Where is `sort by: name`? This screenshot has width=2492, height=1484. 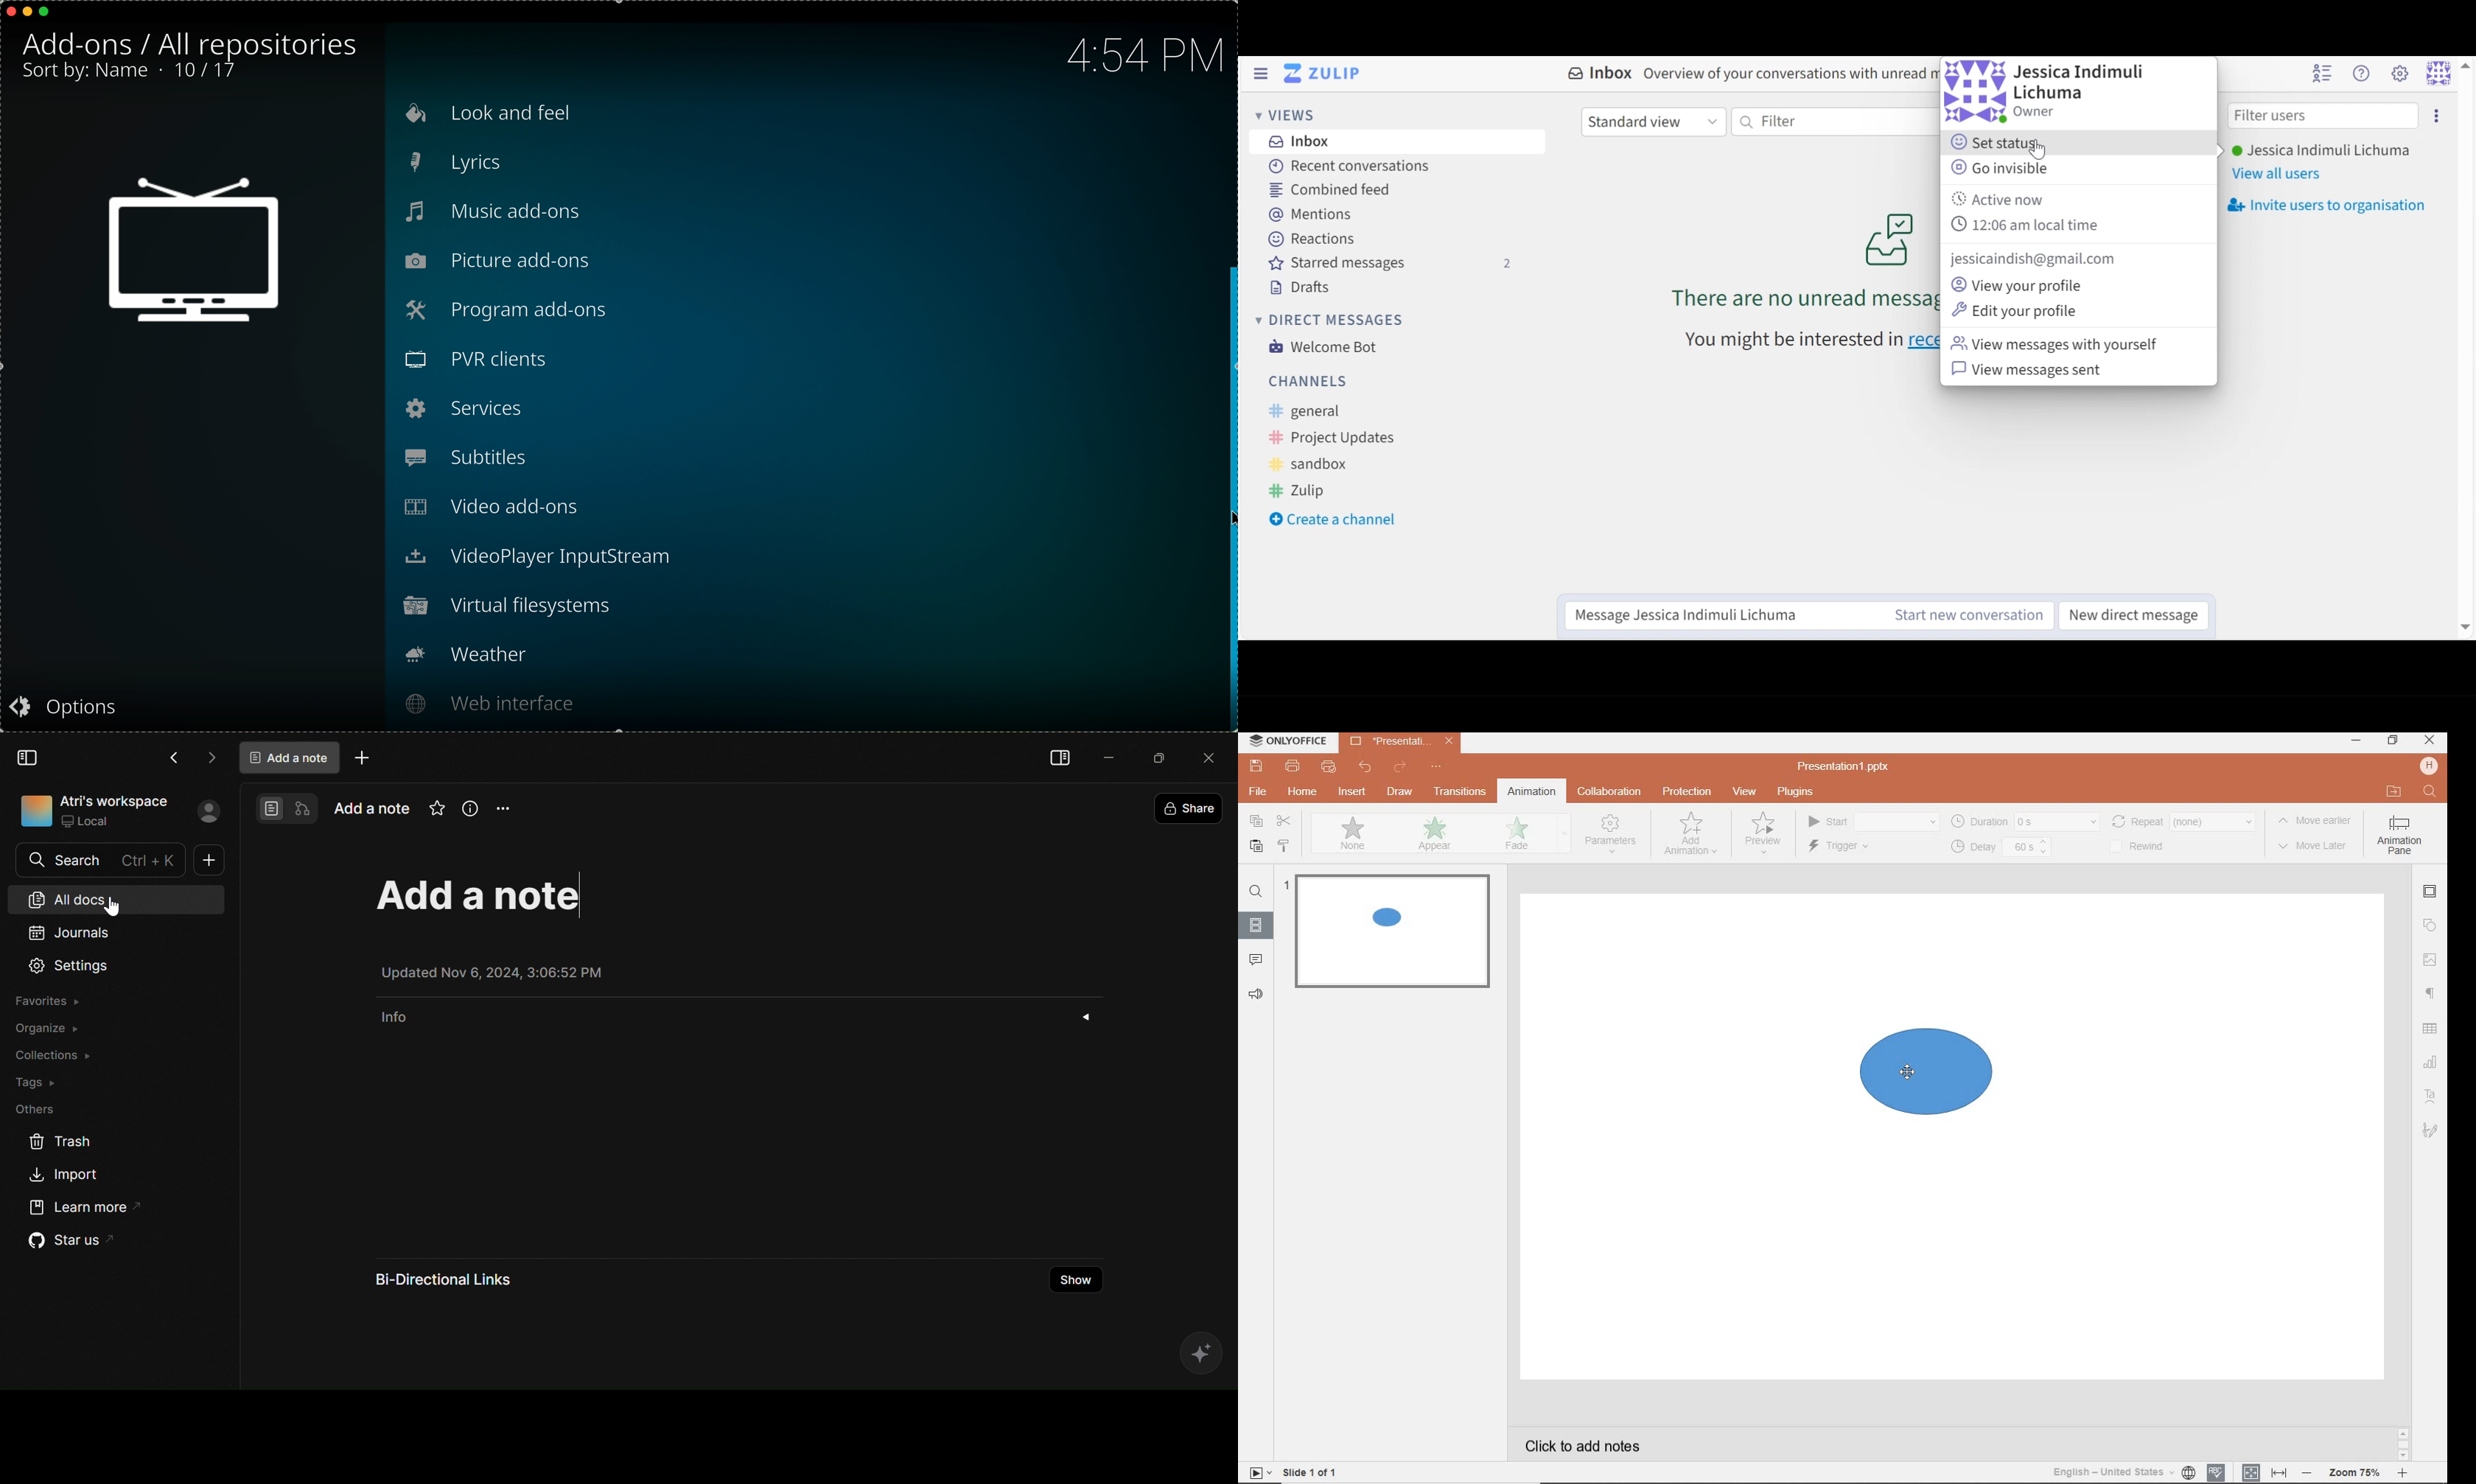
sort by: name is located at coordinates (86, 72).